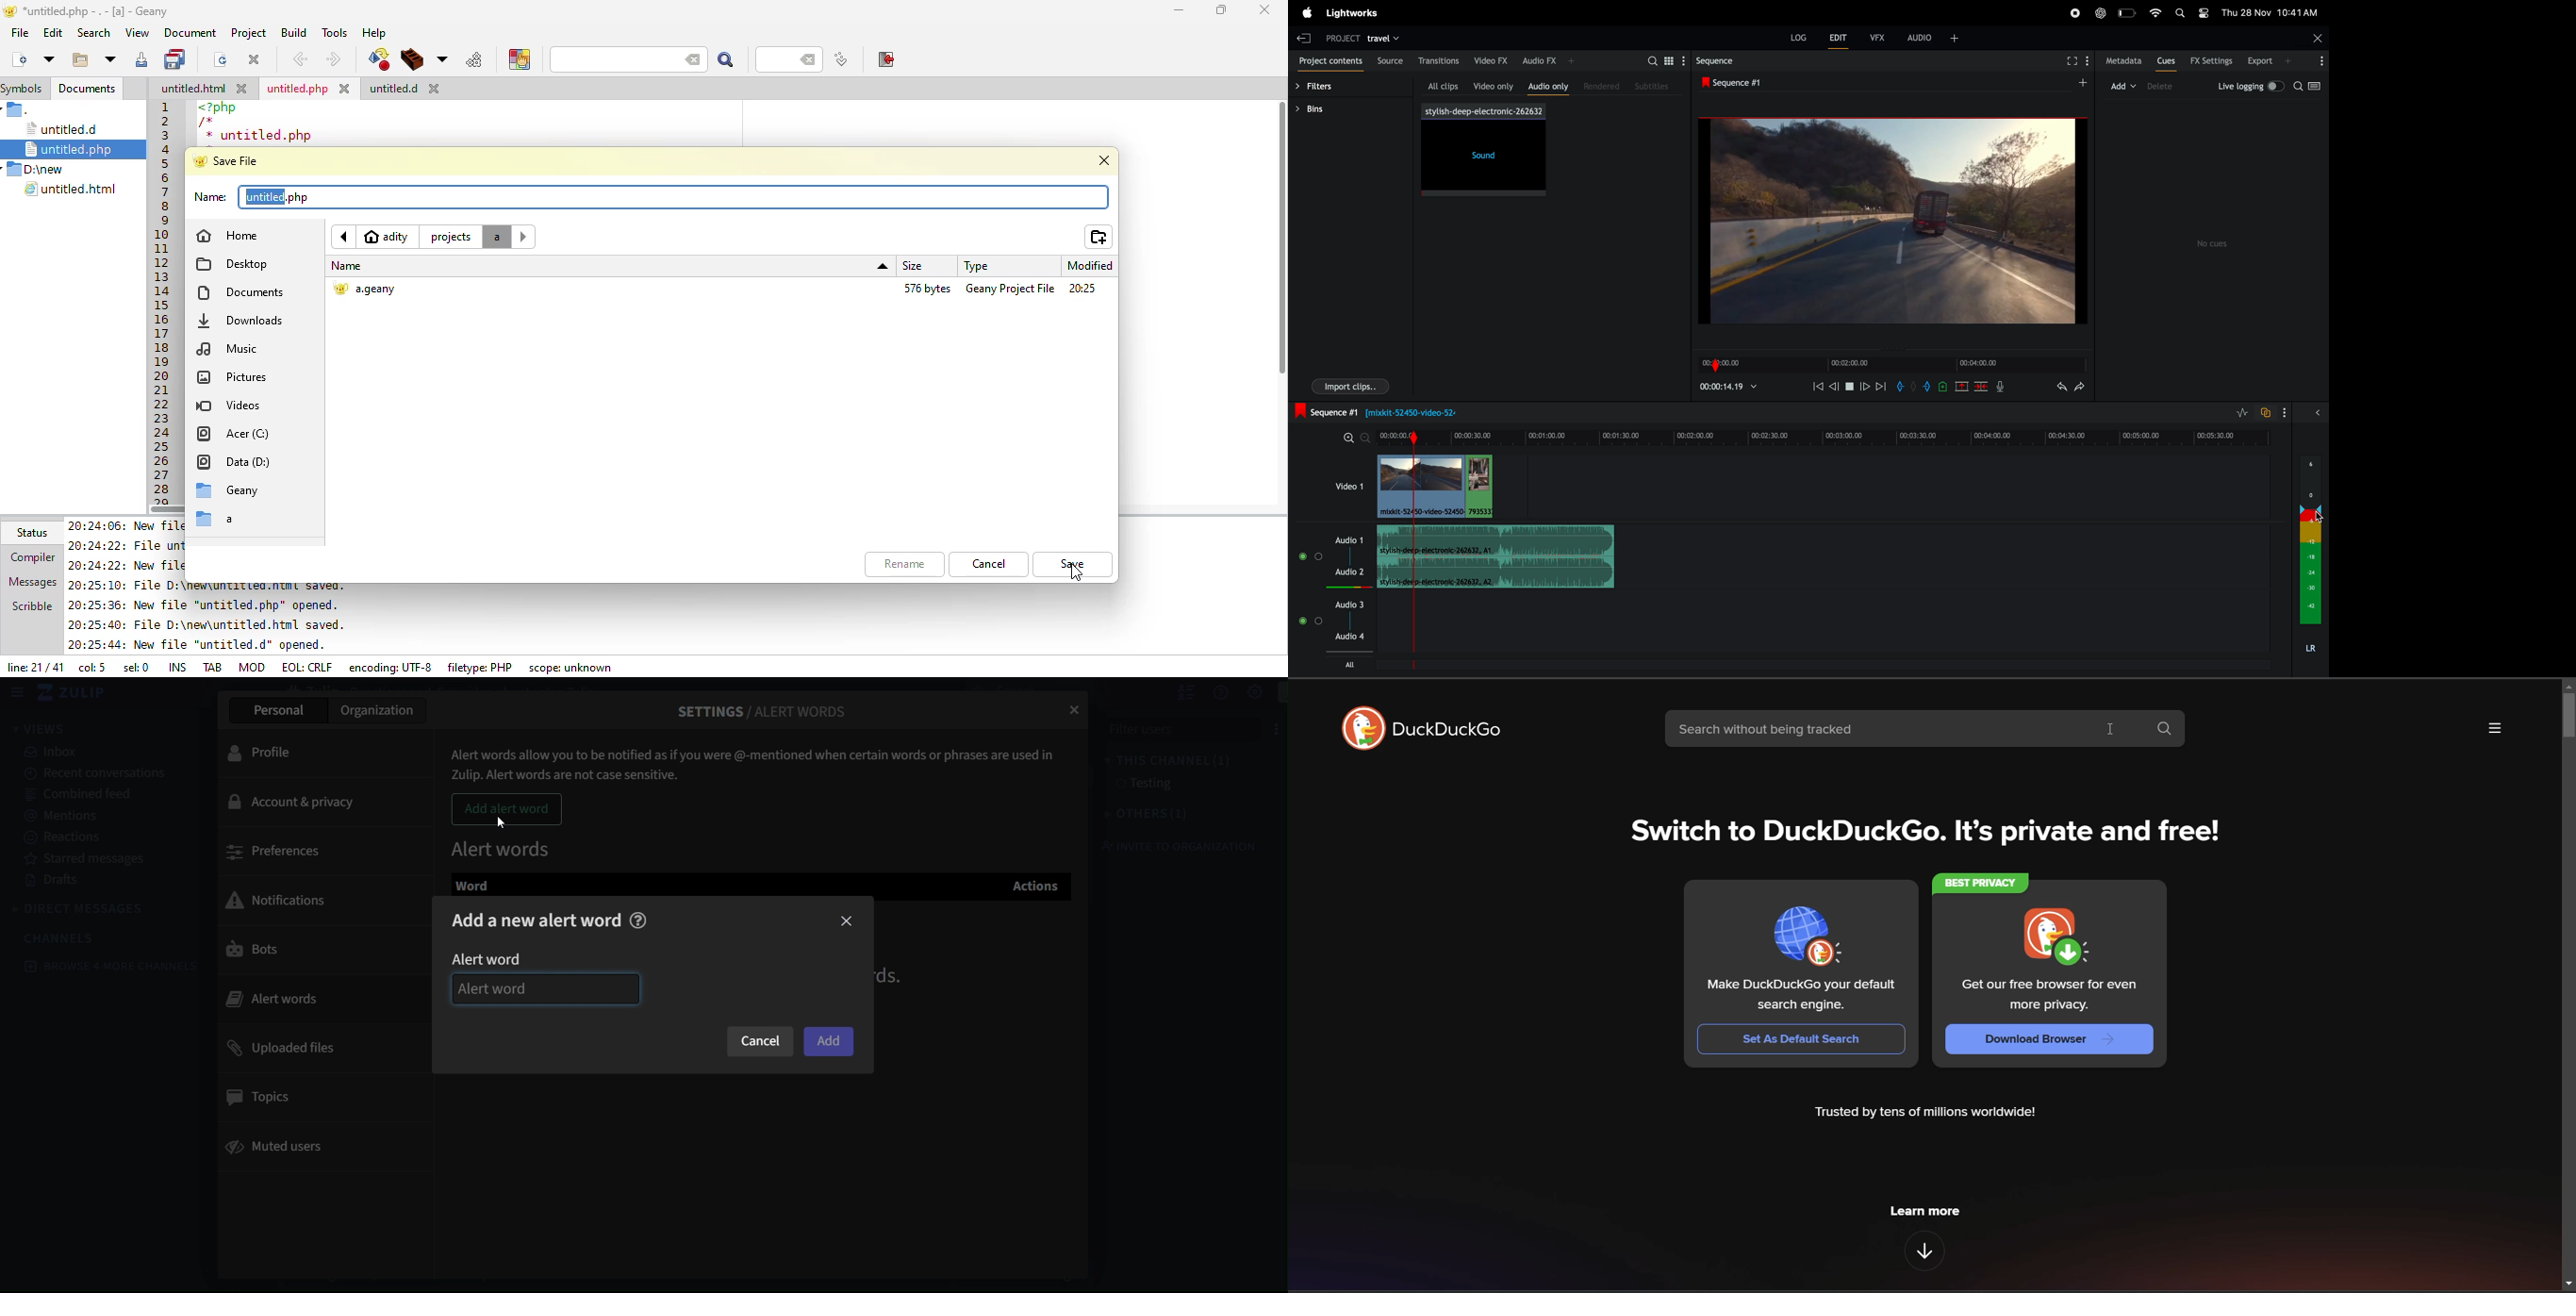  What do you see at coordinates (1901, 386) in the screenshot?
I see `add in mark` at bounding box center [1901, 386].